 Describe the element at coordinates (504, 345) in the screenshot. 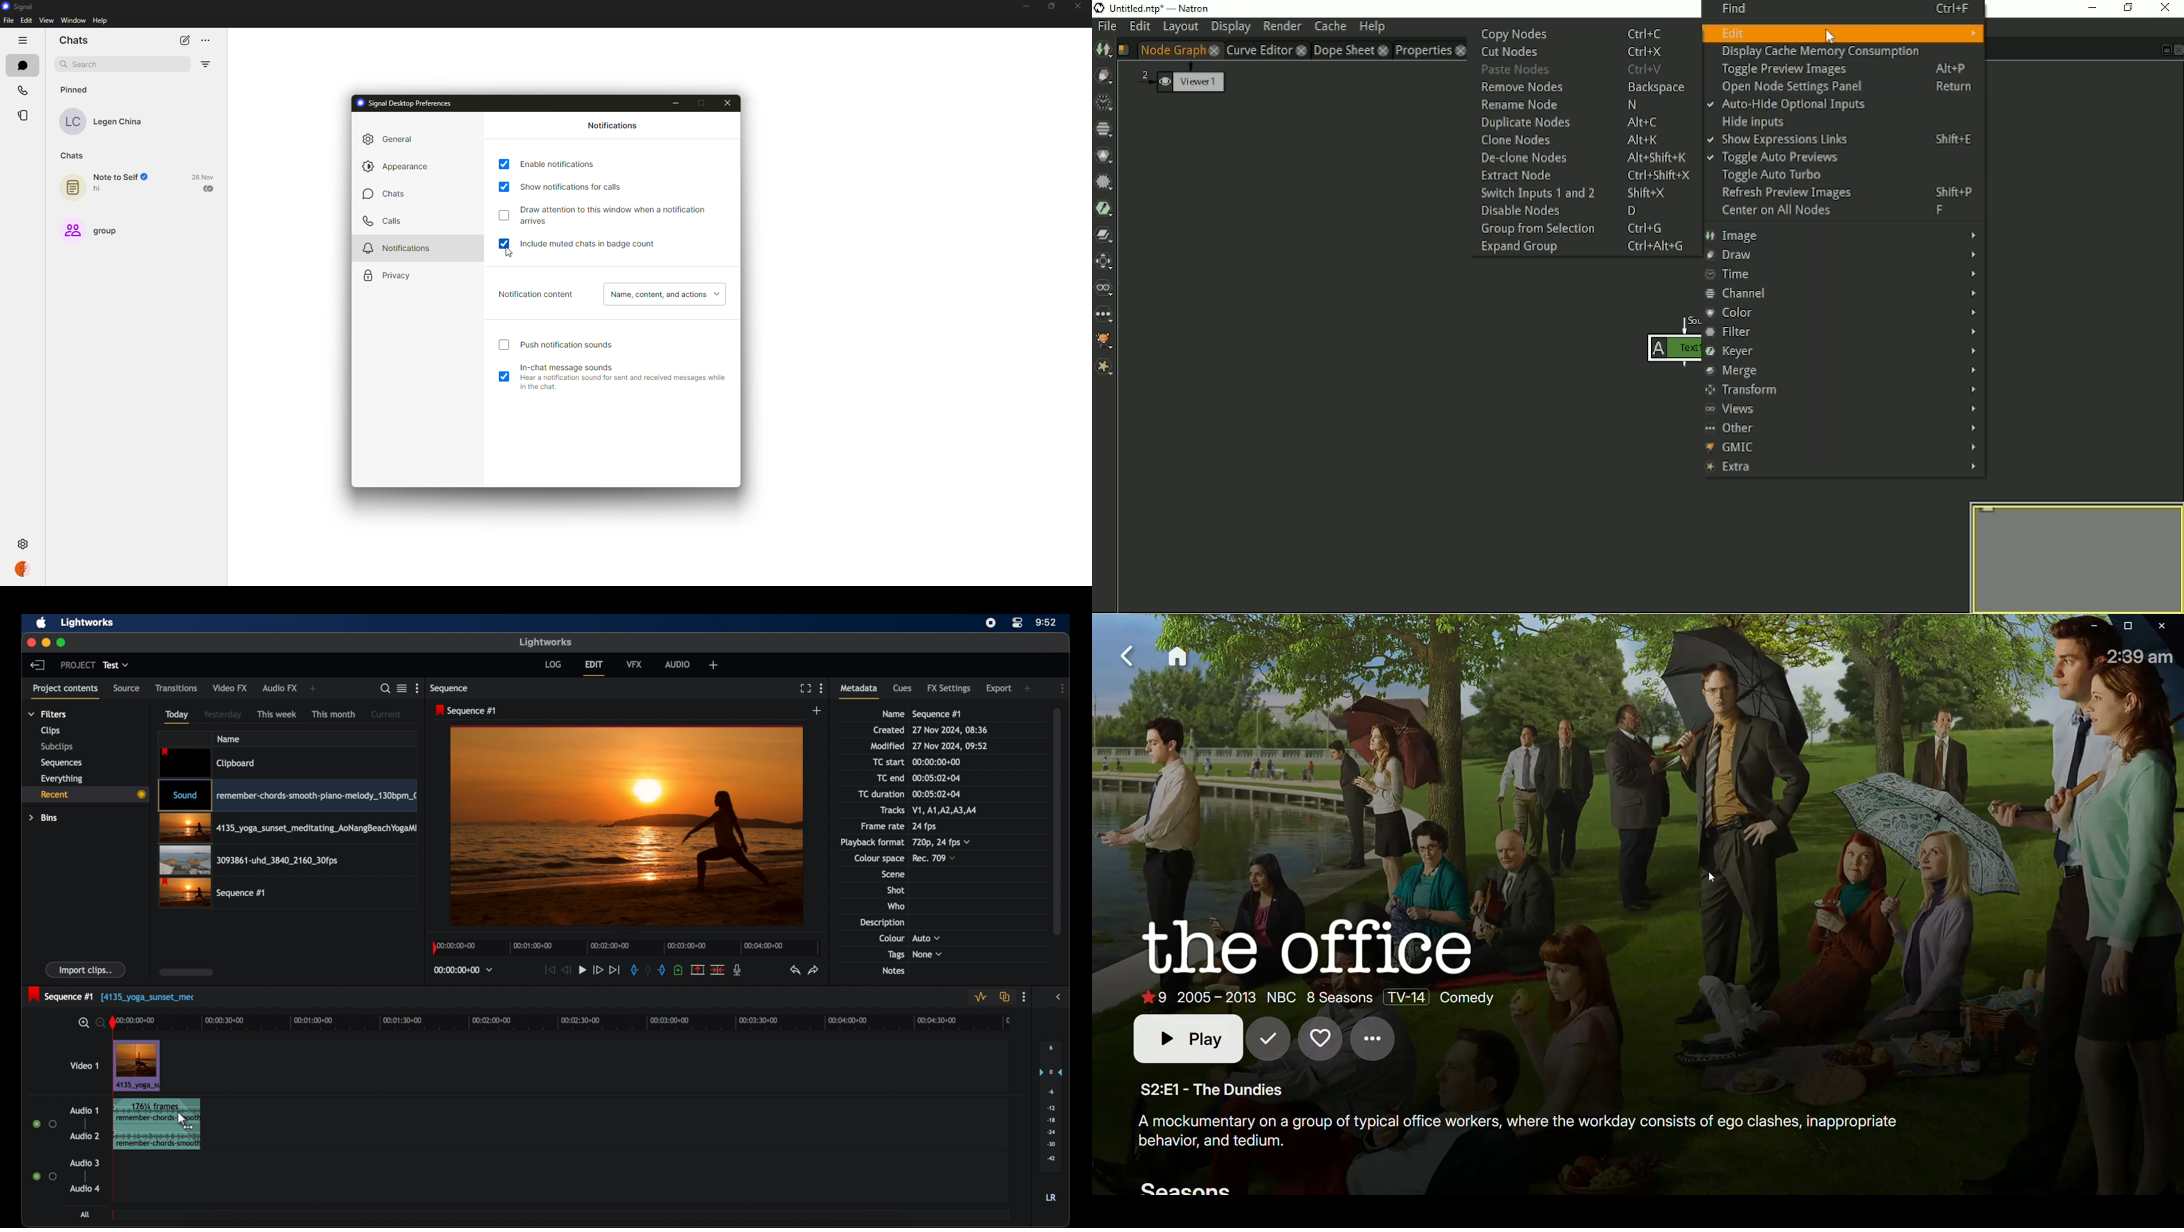

I see `click to enable` at that location.